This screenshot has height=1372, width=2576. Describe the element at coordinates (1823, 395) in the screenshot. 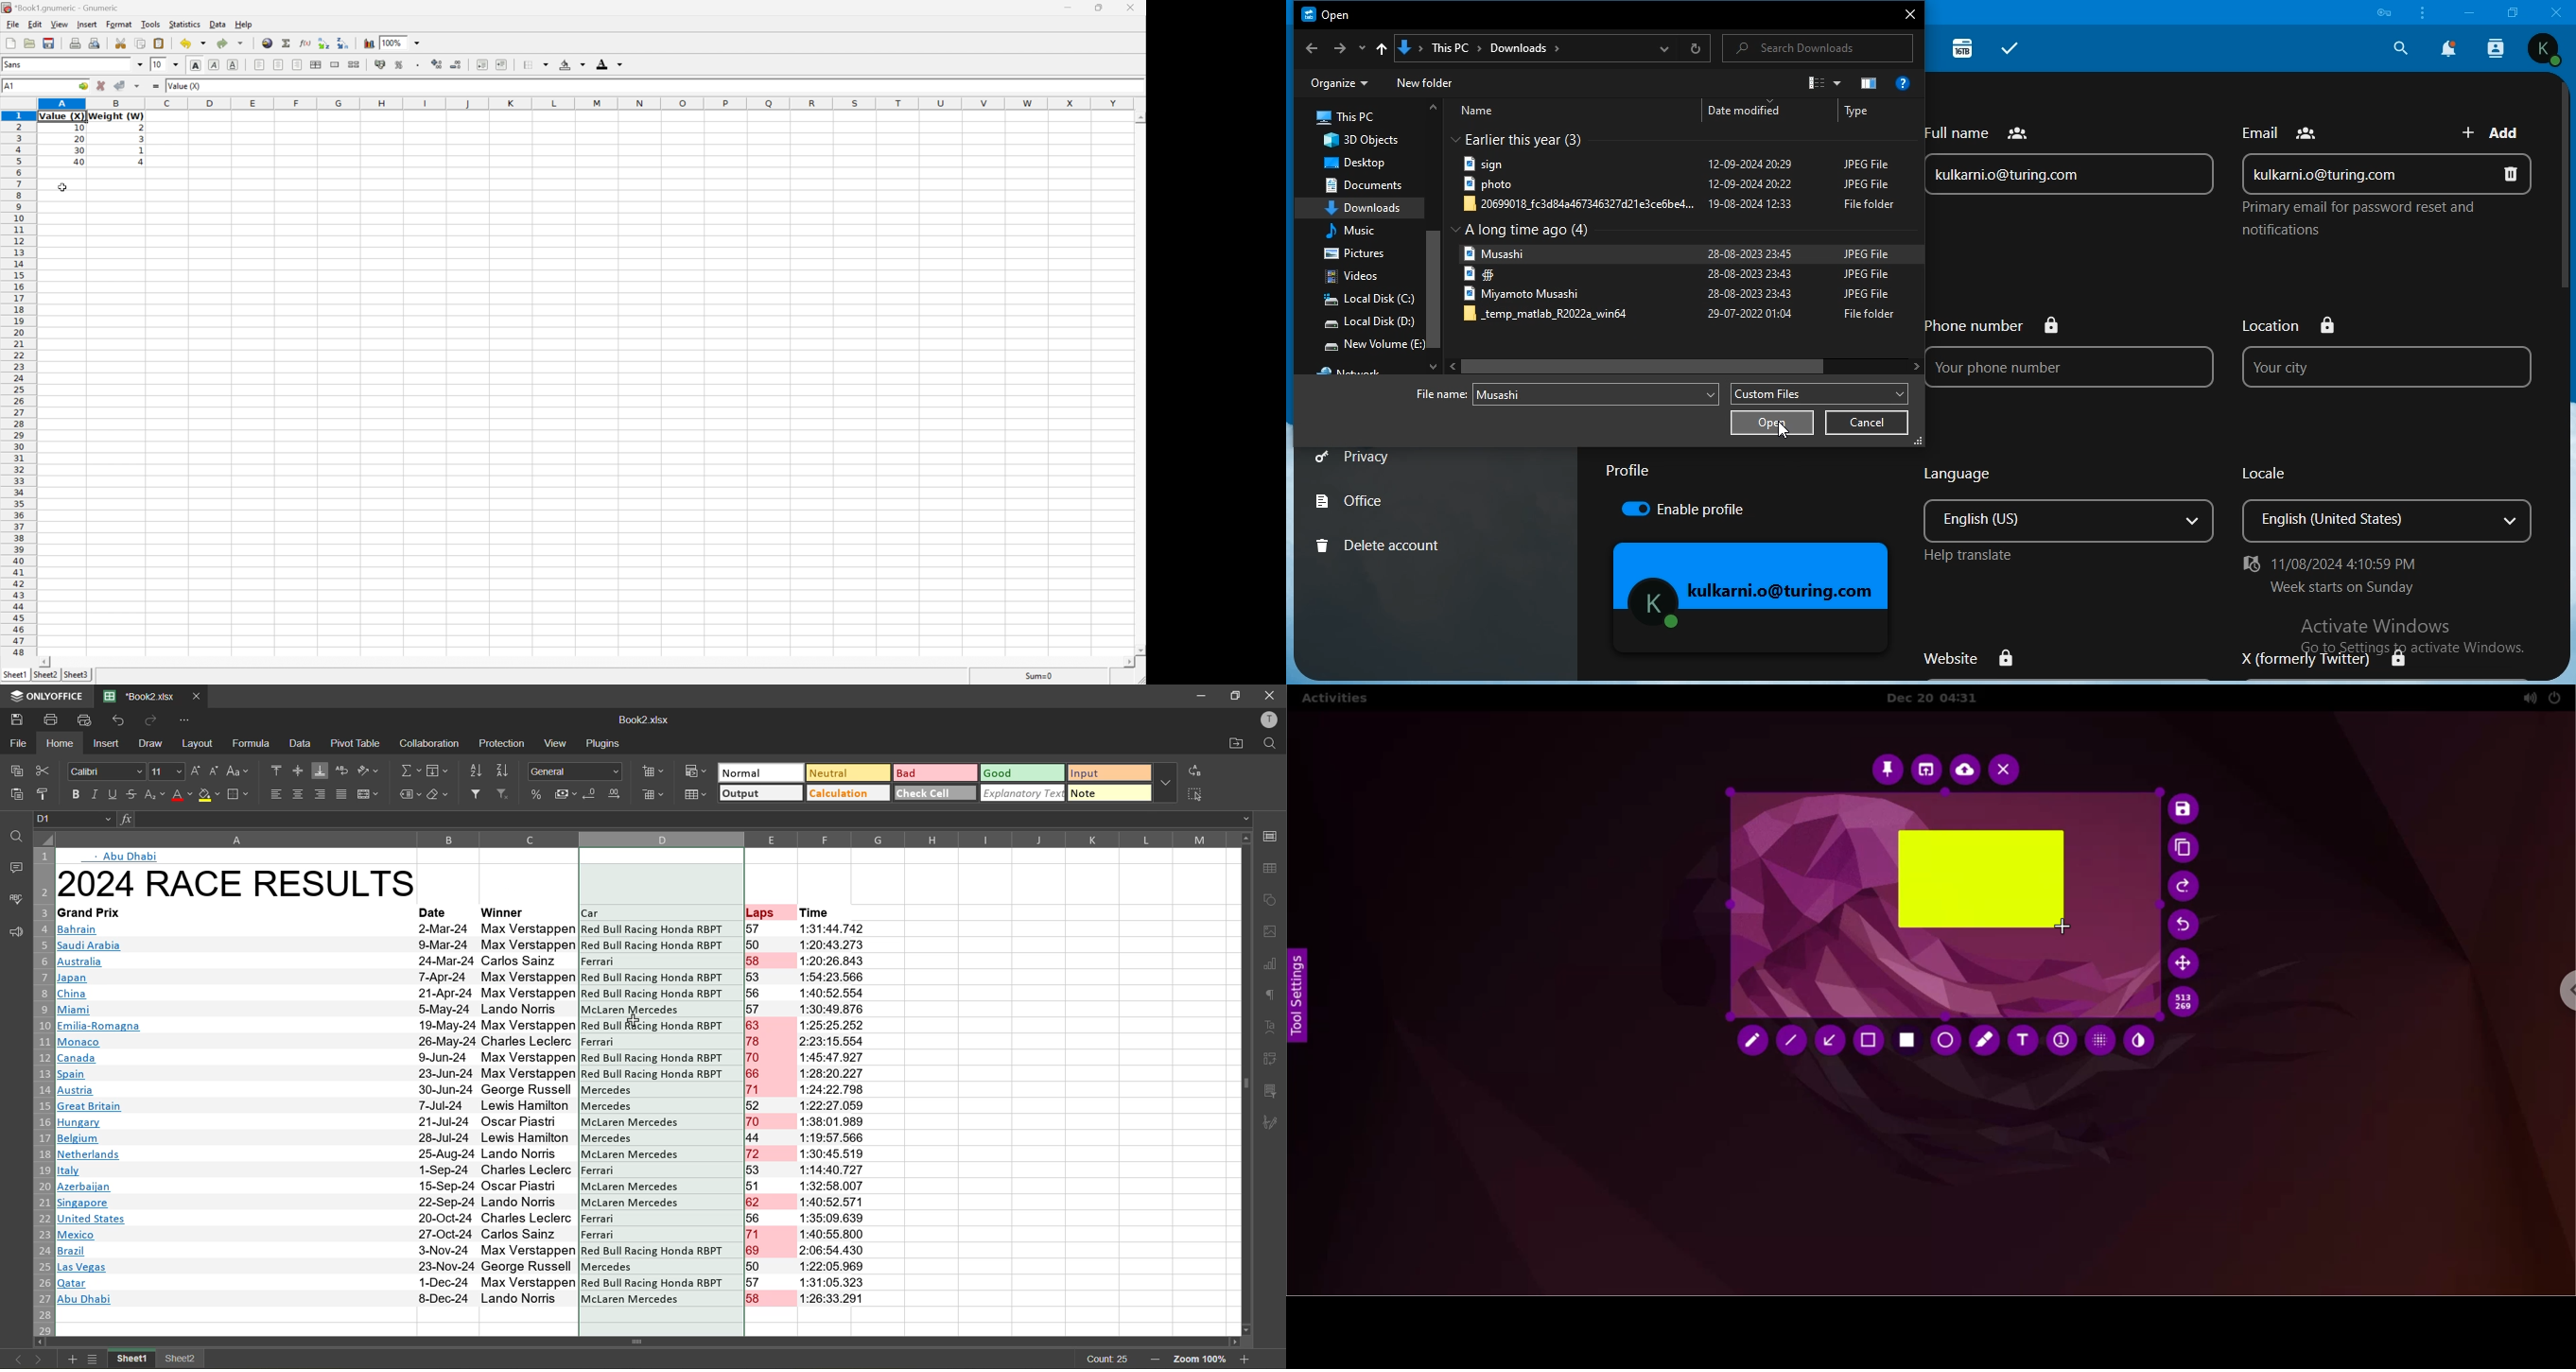

I see `custom files` at that location.